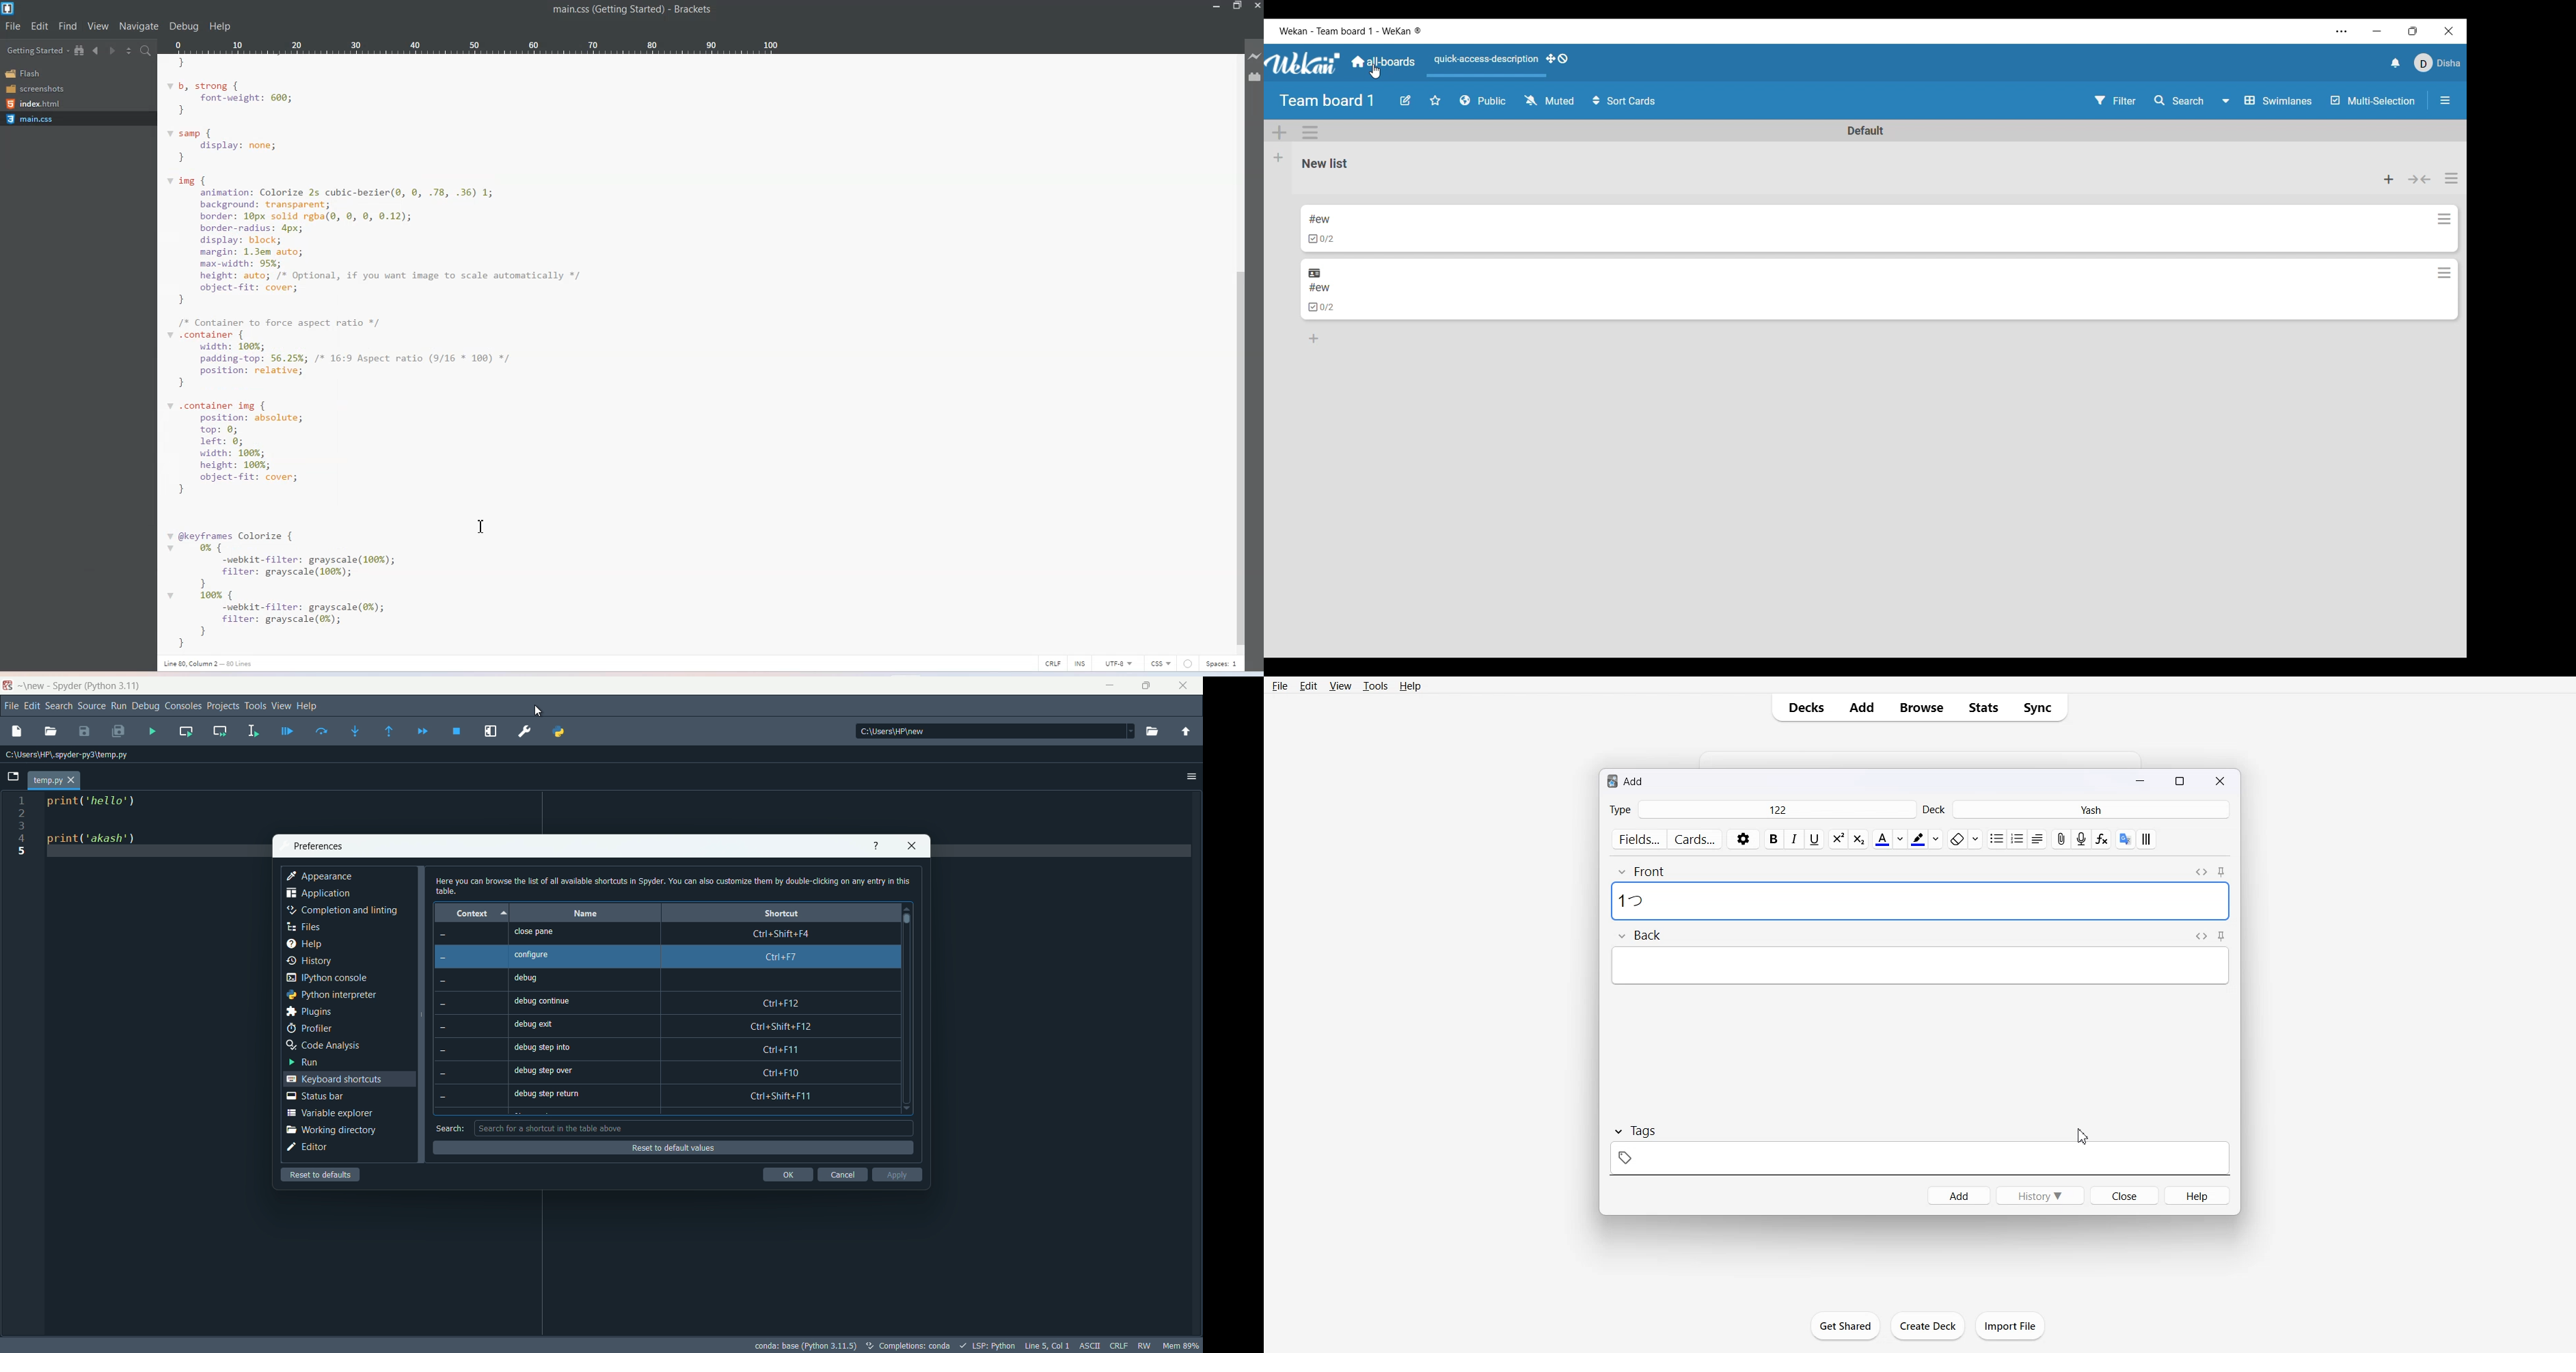  Describe the element at coordinates (223, 706) in the screenshot. I see `projects menu` at that location.